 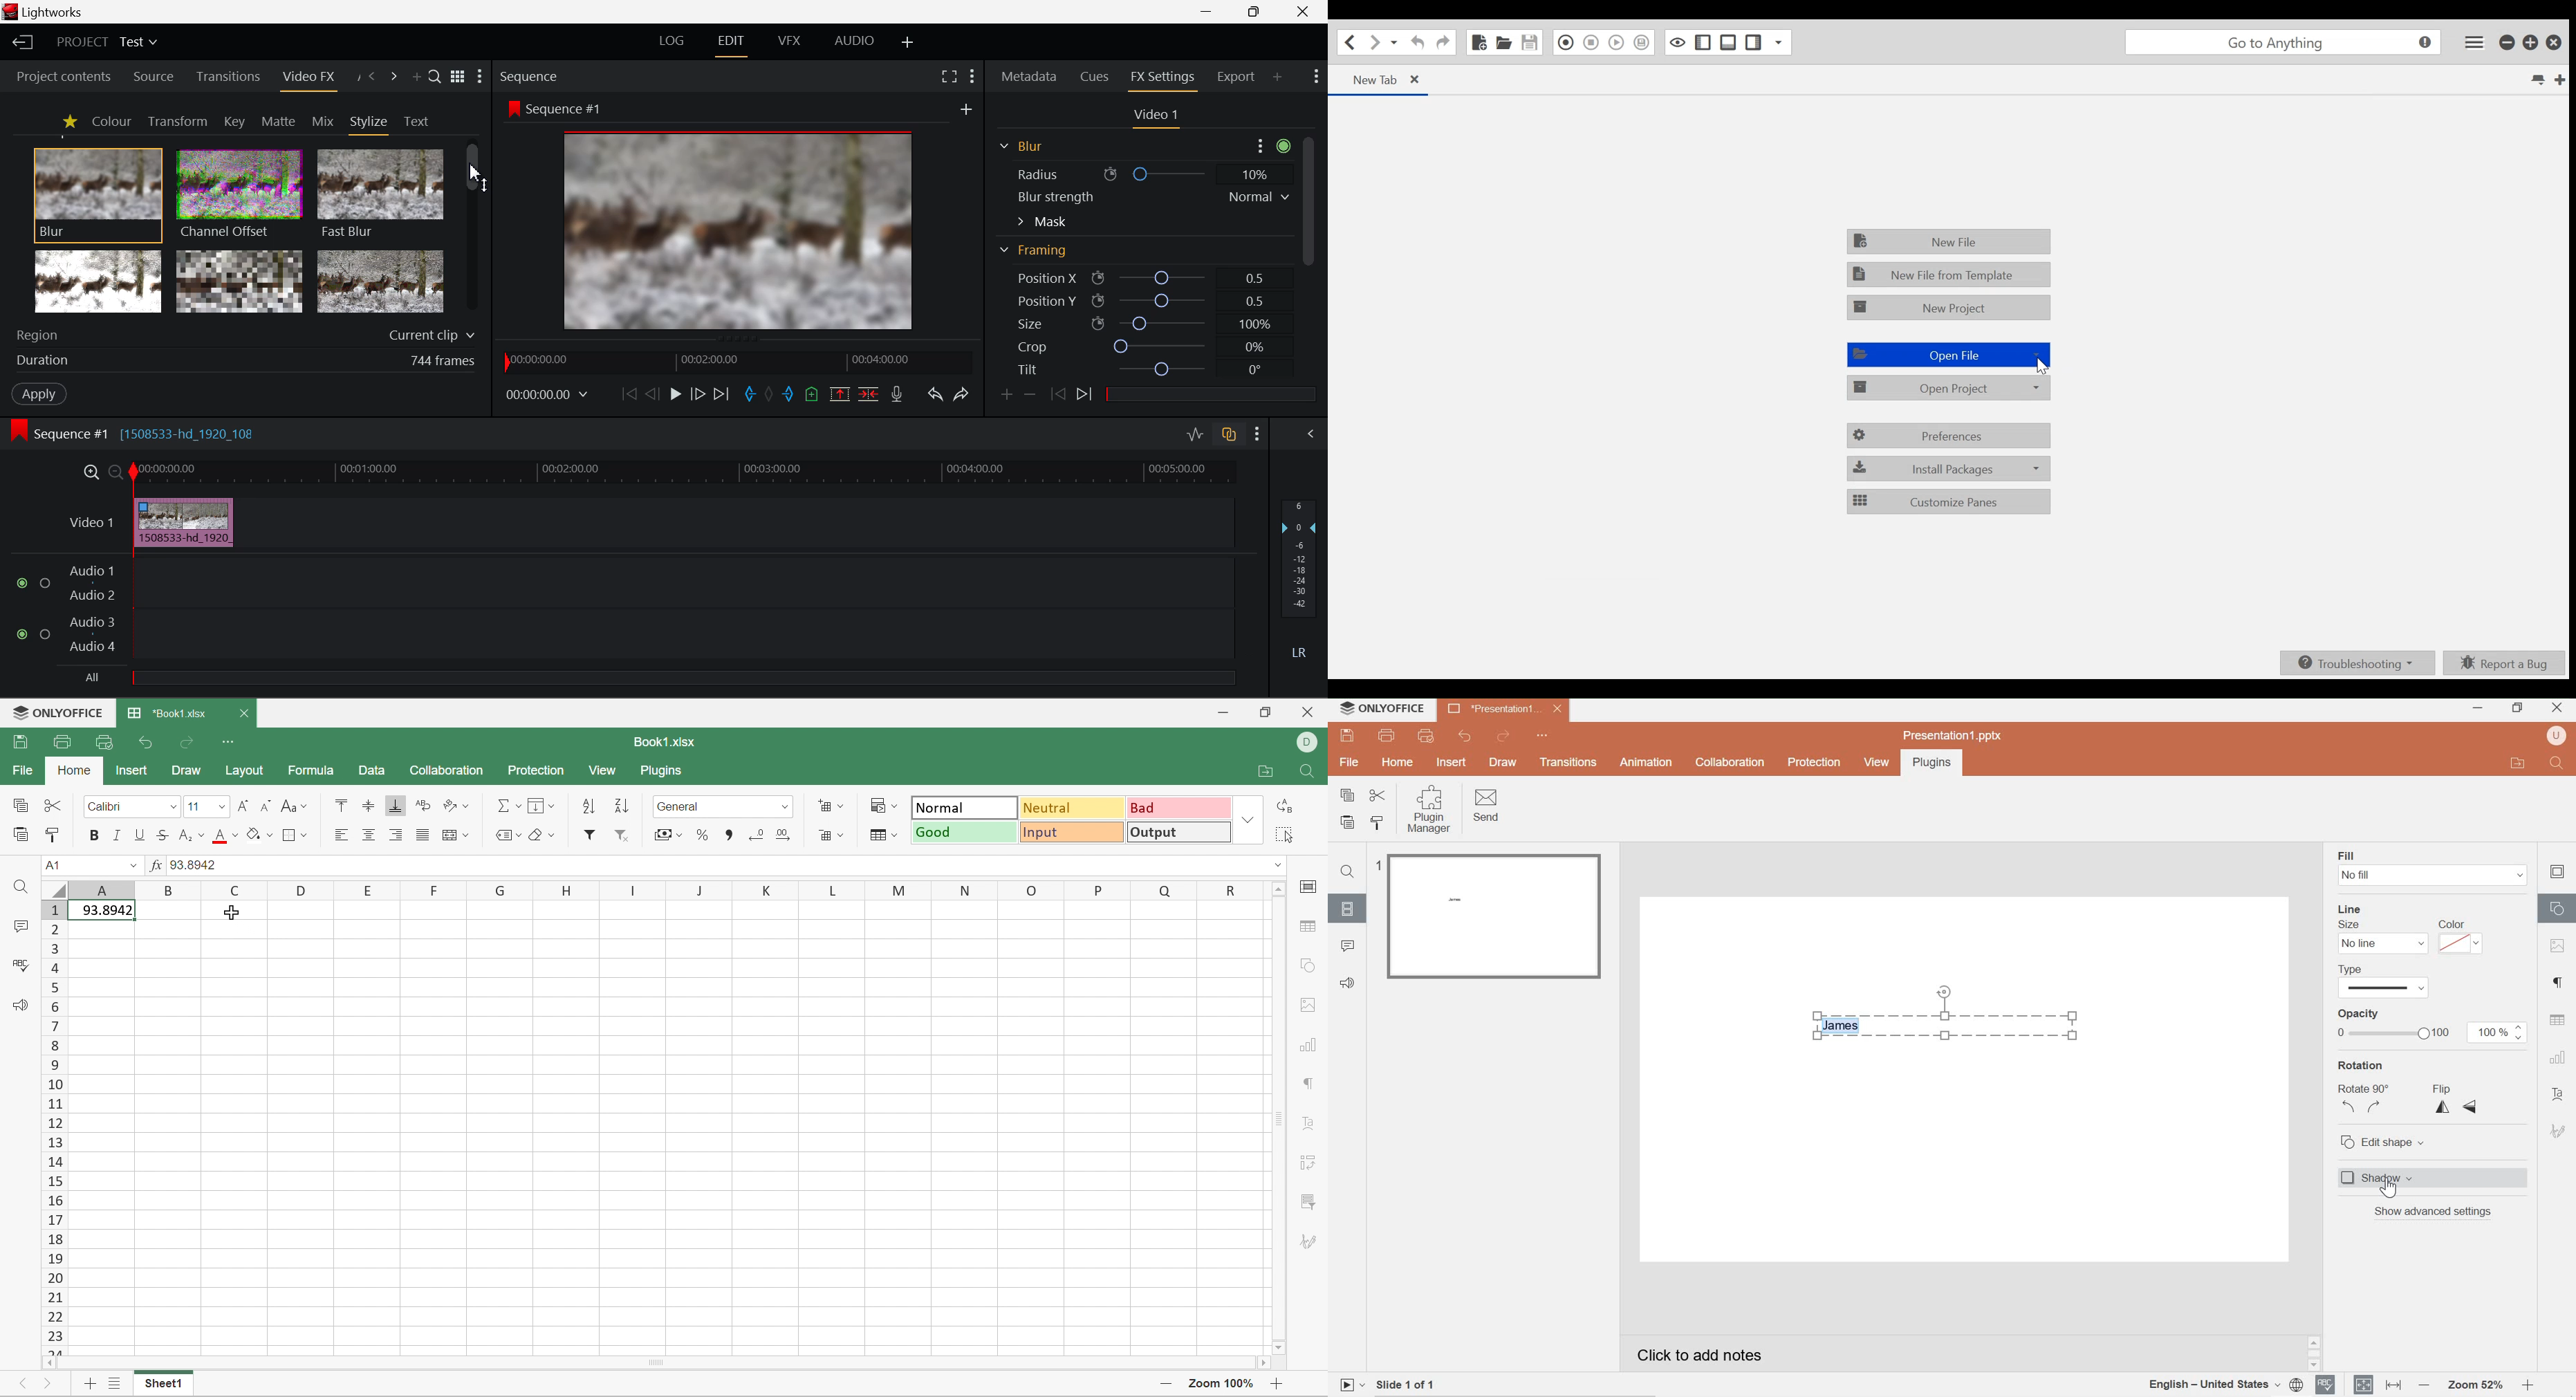 I want to click on Effect Visible in Preview, so click(x=719, y=216).